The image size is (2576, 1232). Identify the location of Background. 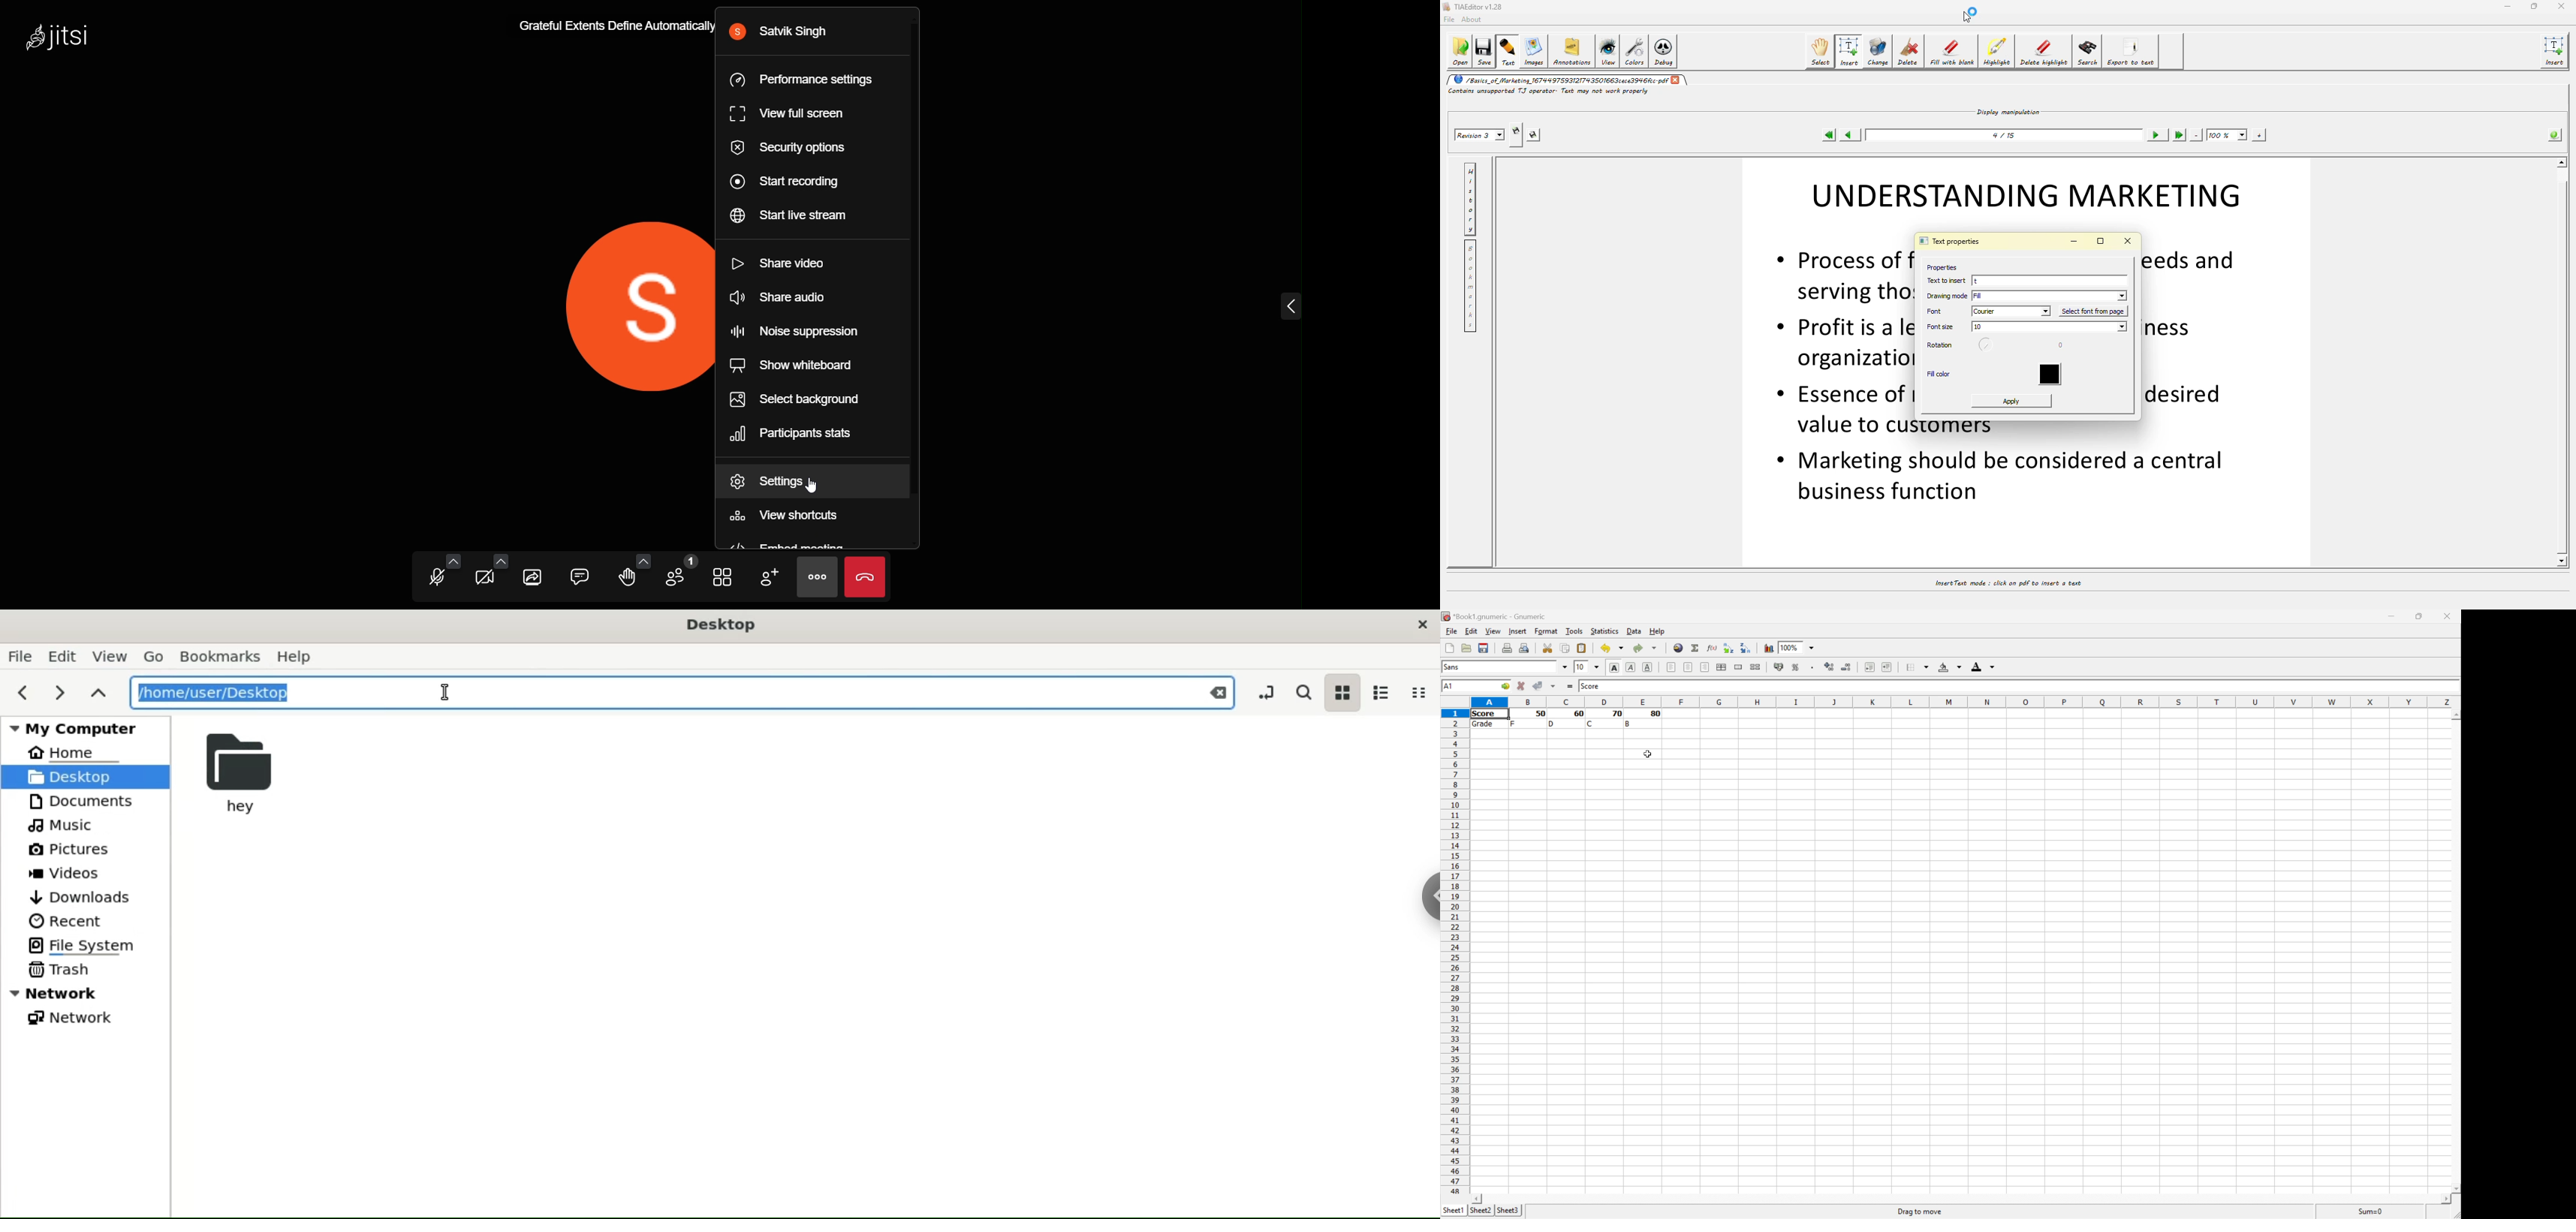
(1952, 667).